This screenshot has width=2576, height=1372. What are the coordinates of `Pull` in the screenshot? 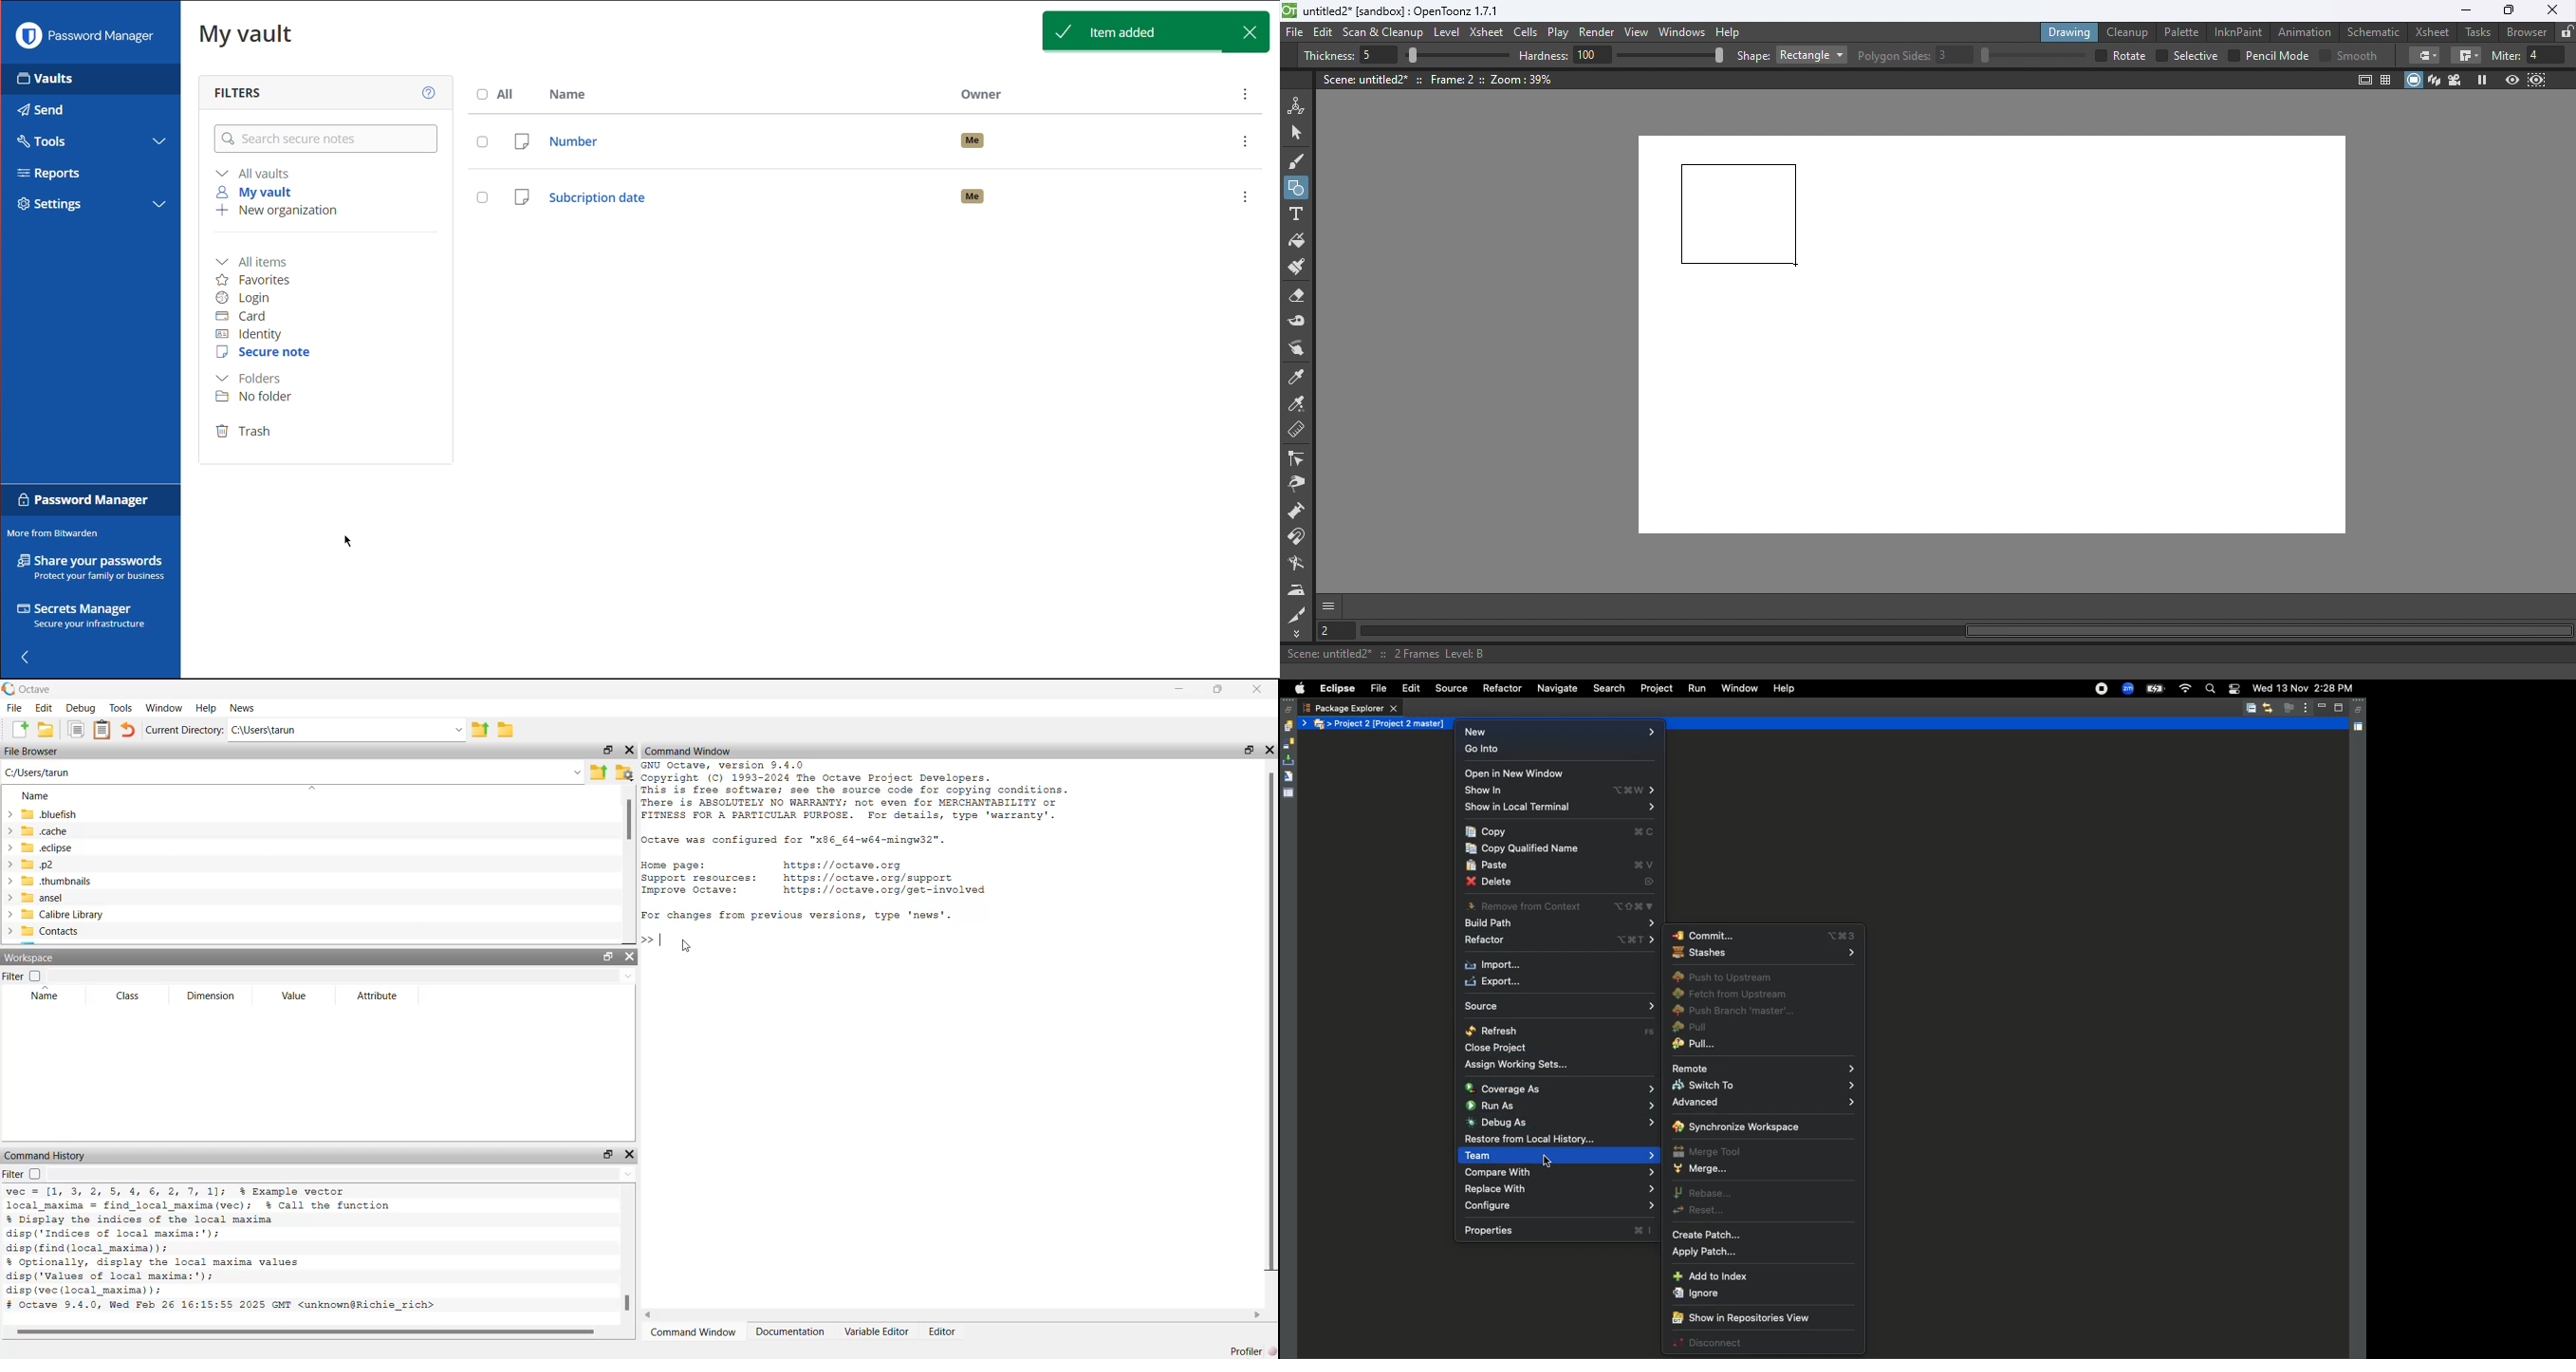 It's located at (1691, 1029).